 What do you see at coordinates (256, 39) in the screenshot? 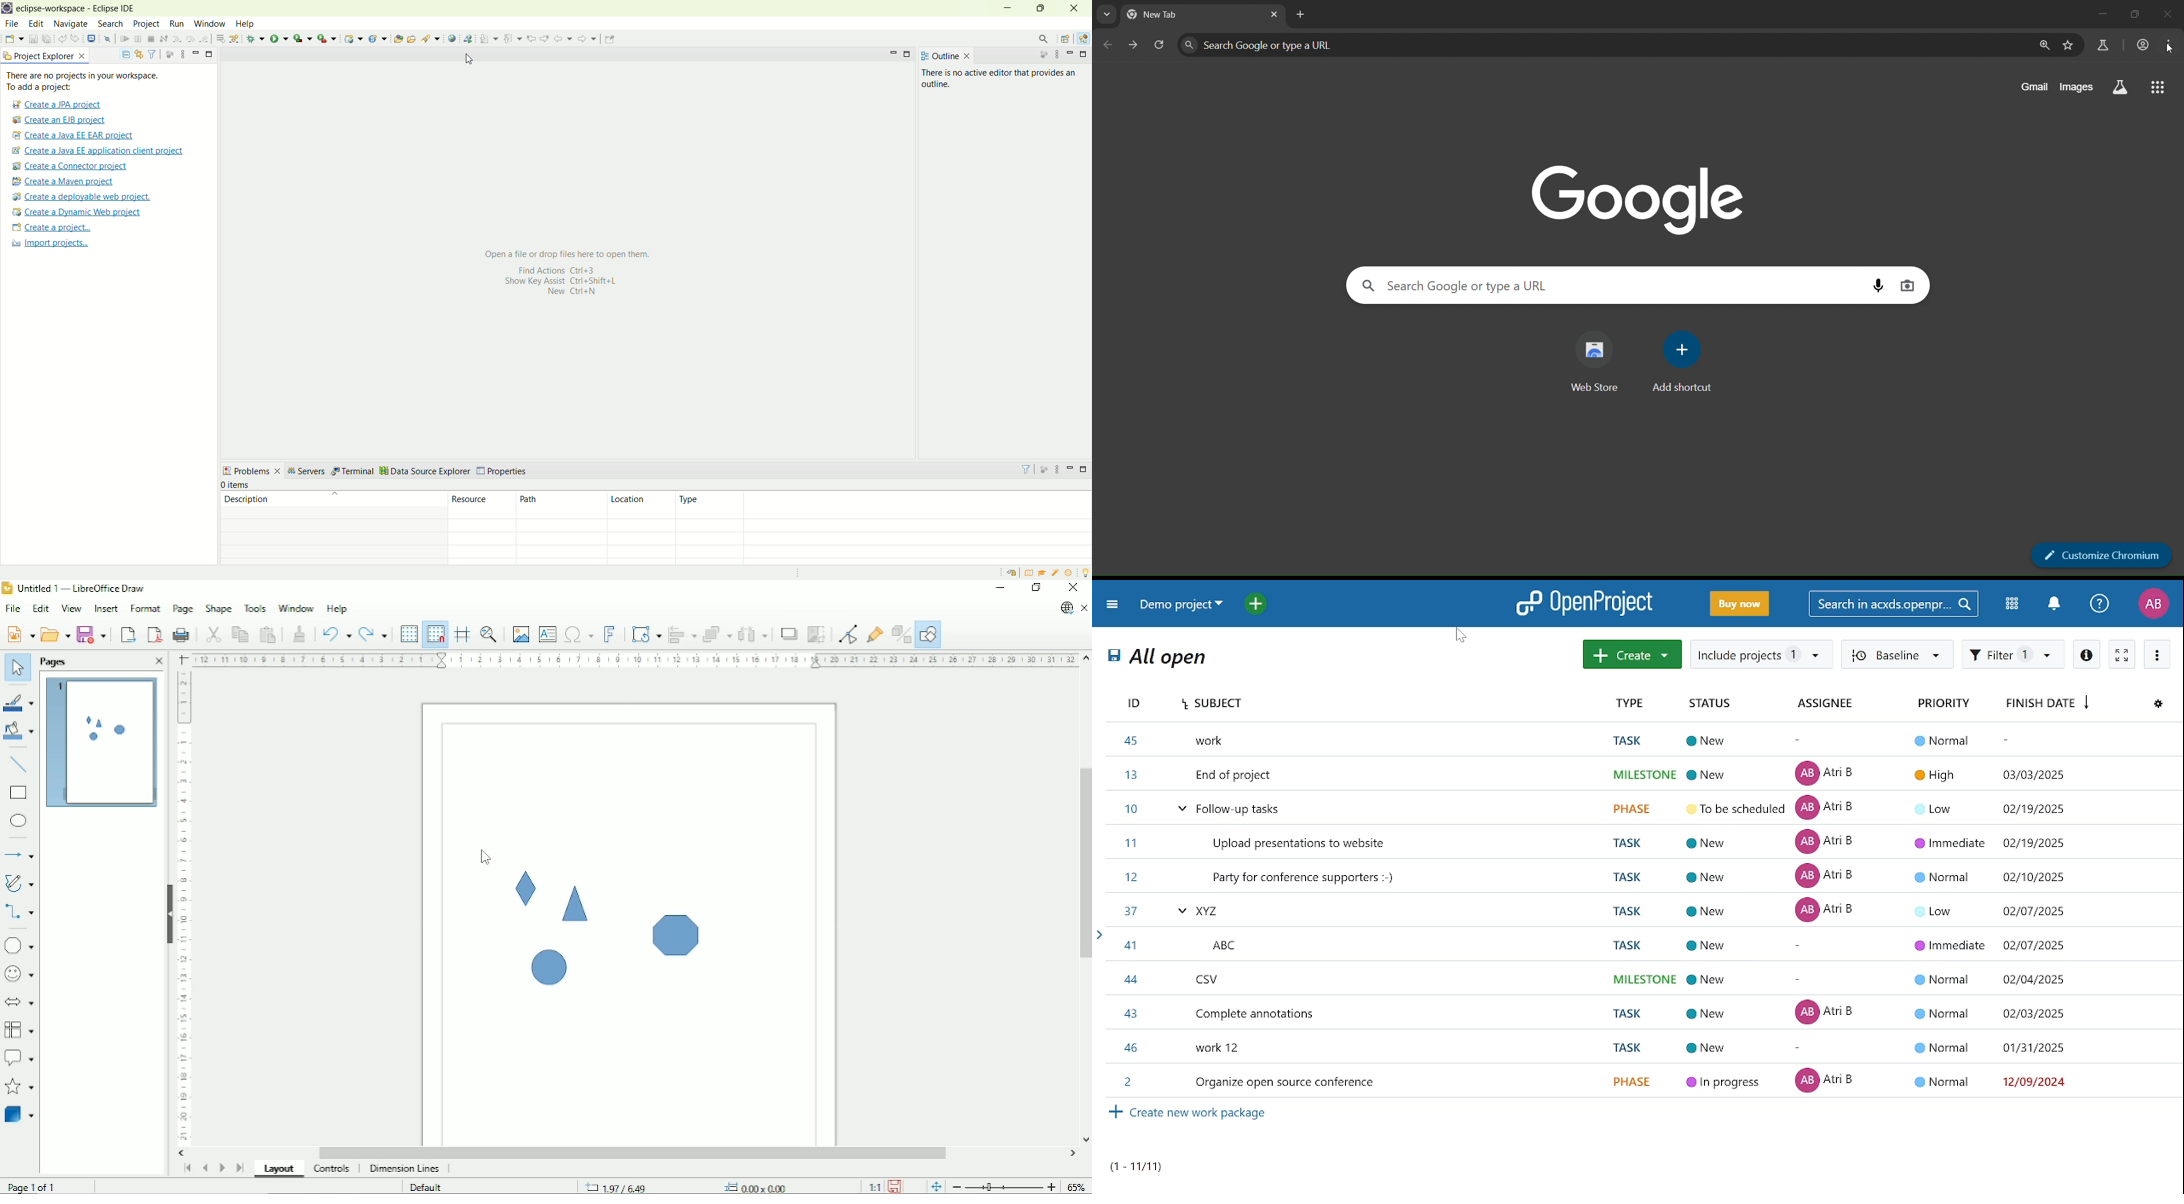
I see `debug` at bounding box center [256, 39].